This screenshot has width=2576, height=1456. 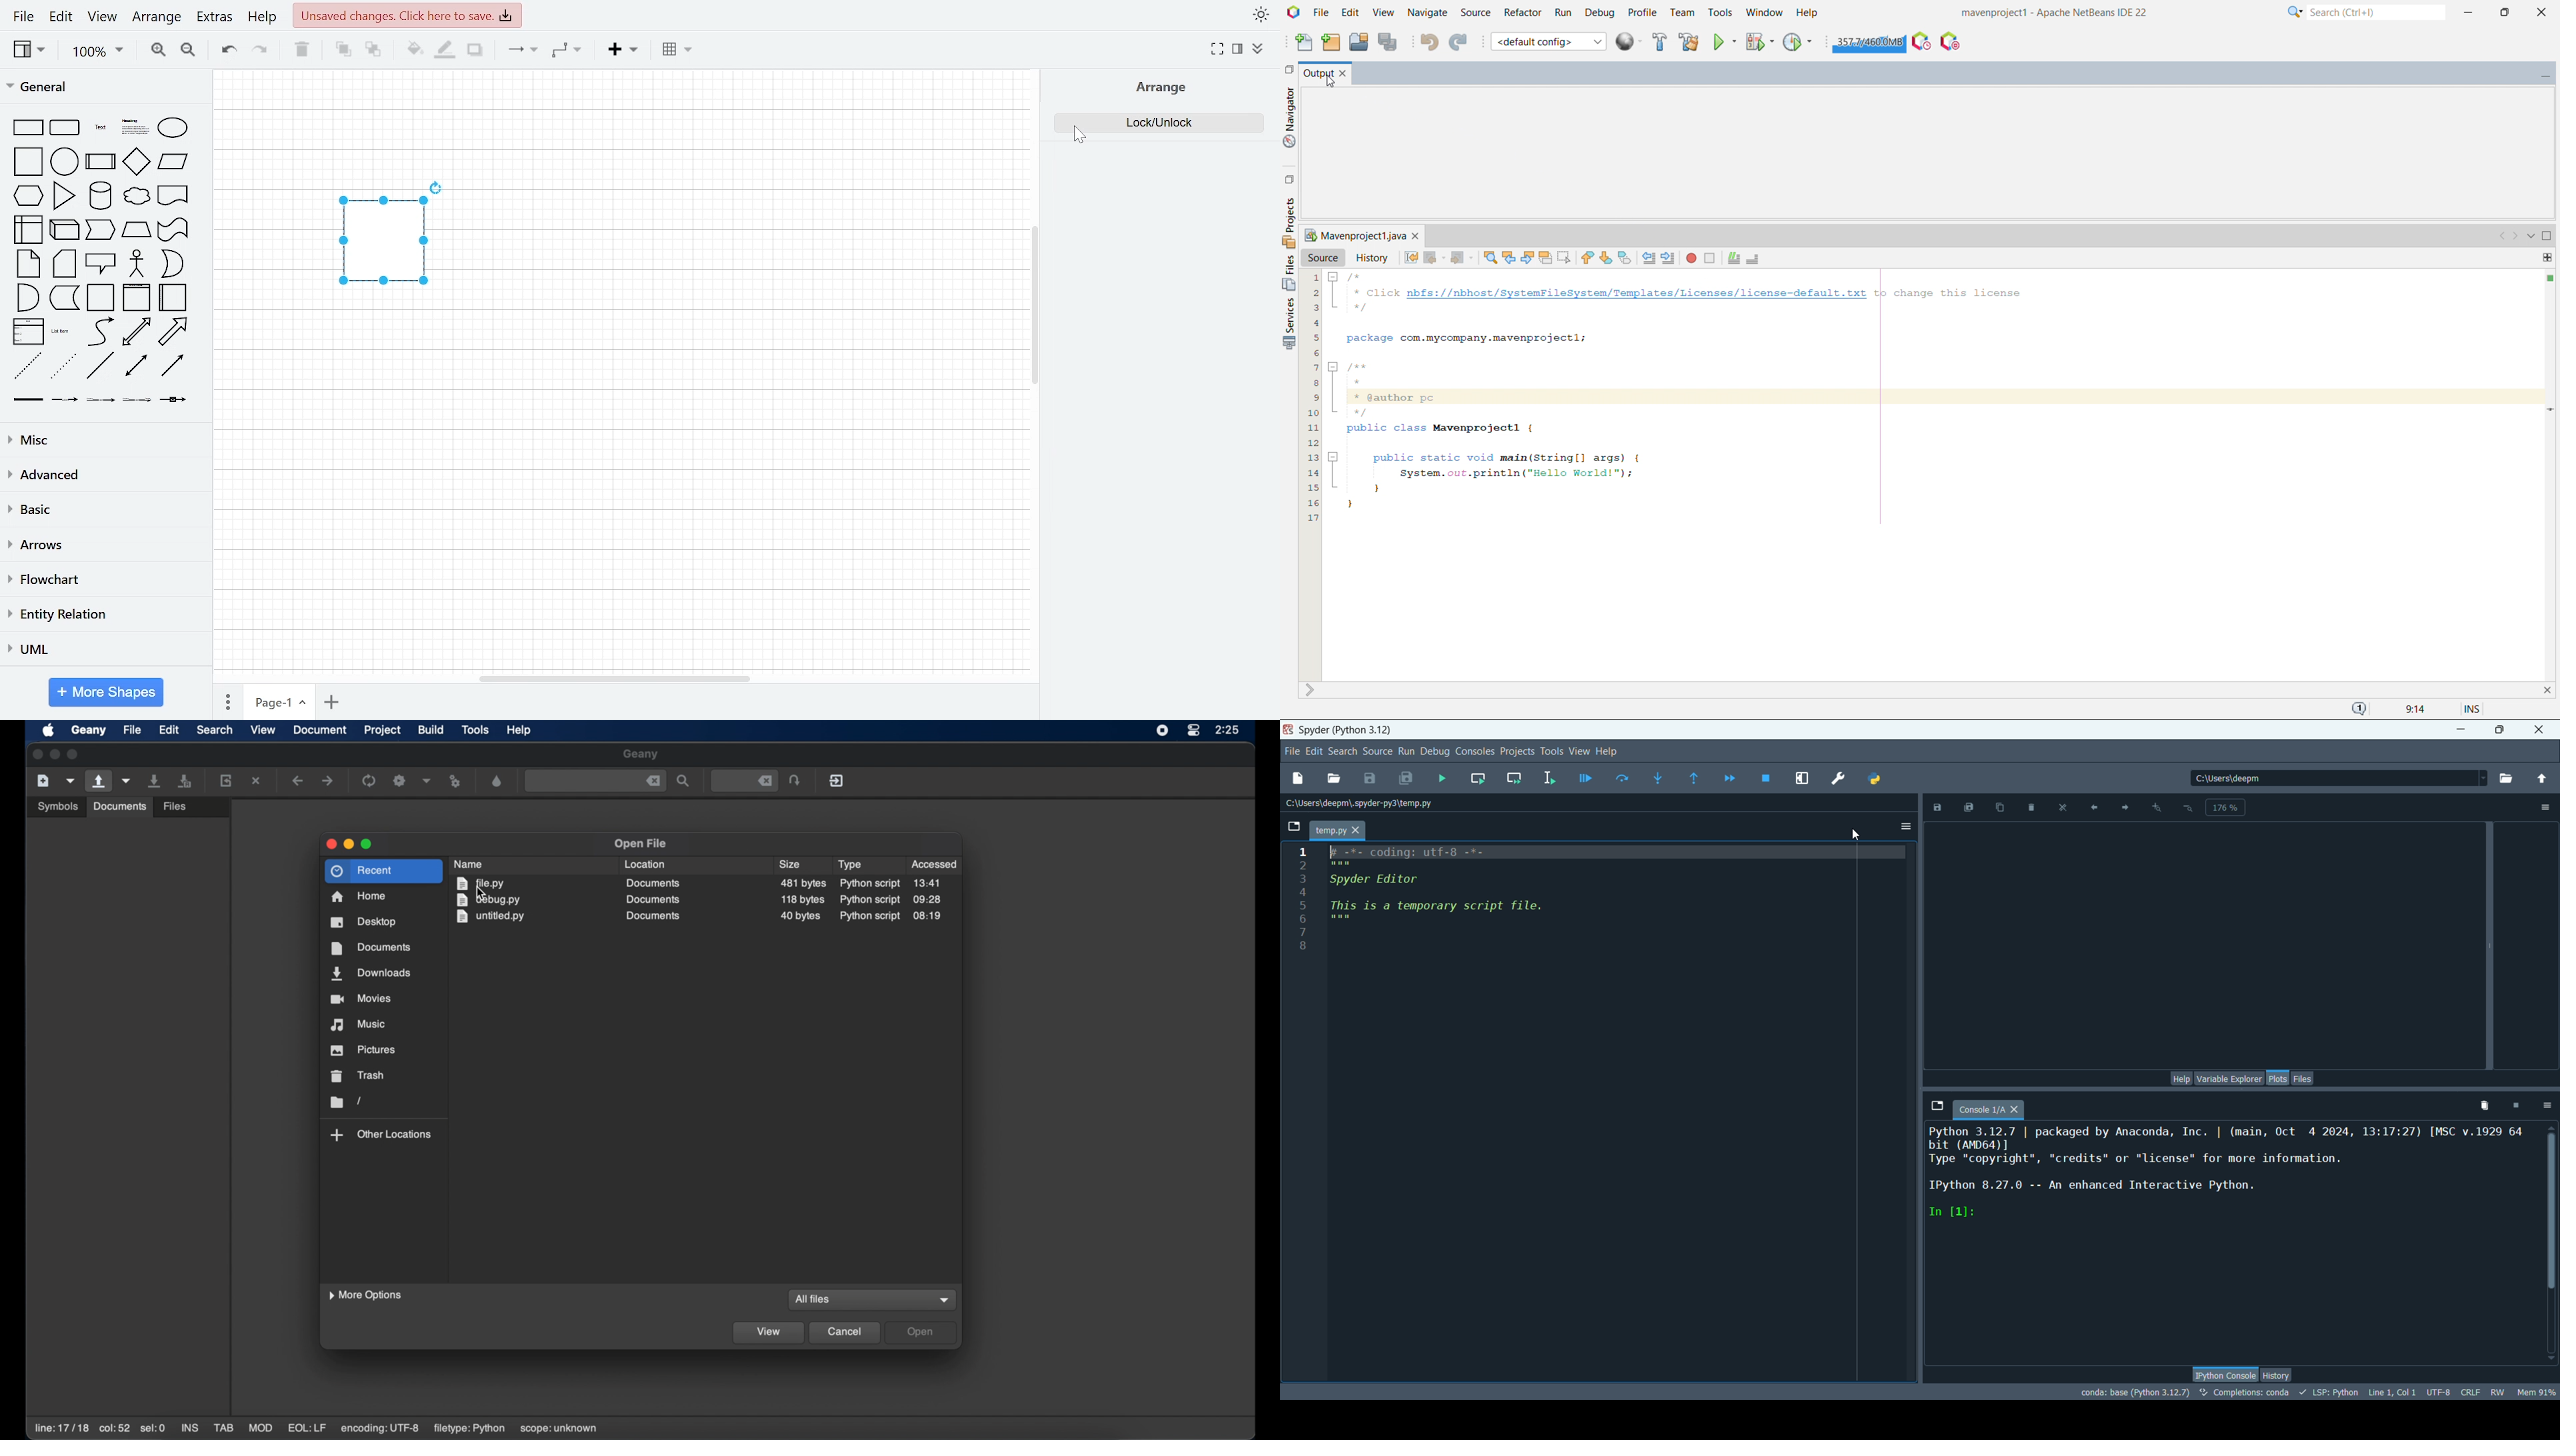 What do you see at coordinates (1369, 777) in the screenshot?
I see `save` at bounding box center [1369, 777].